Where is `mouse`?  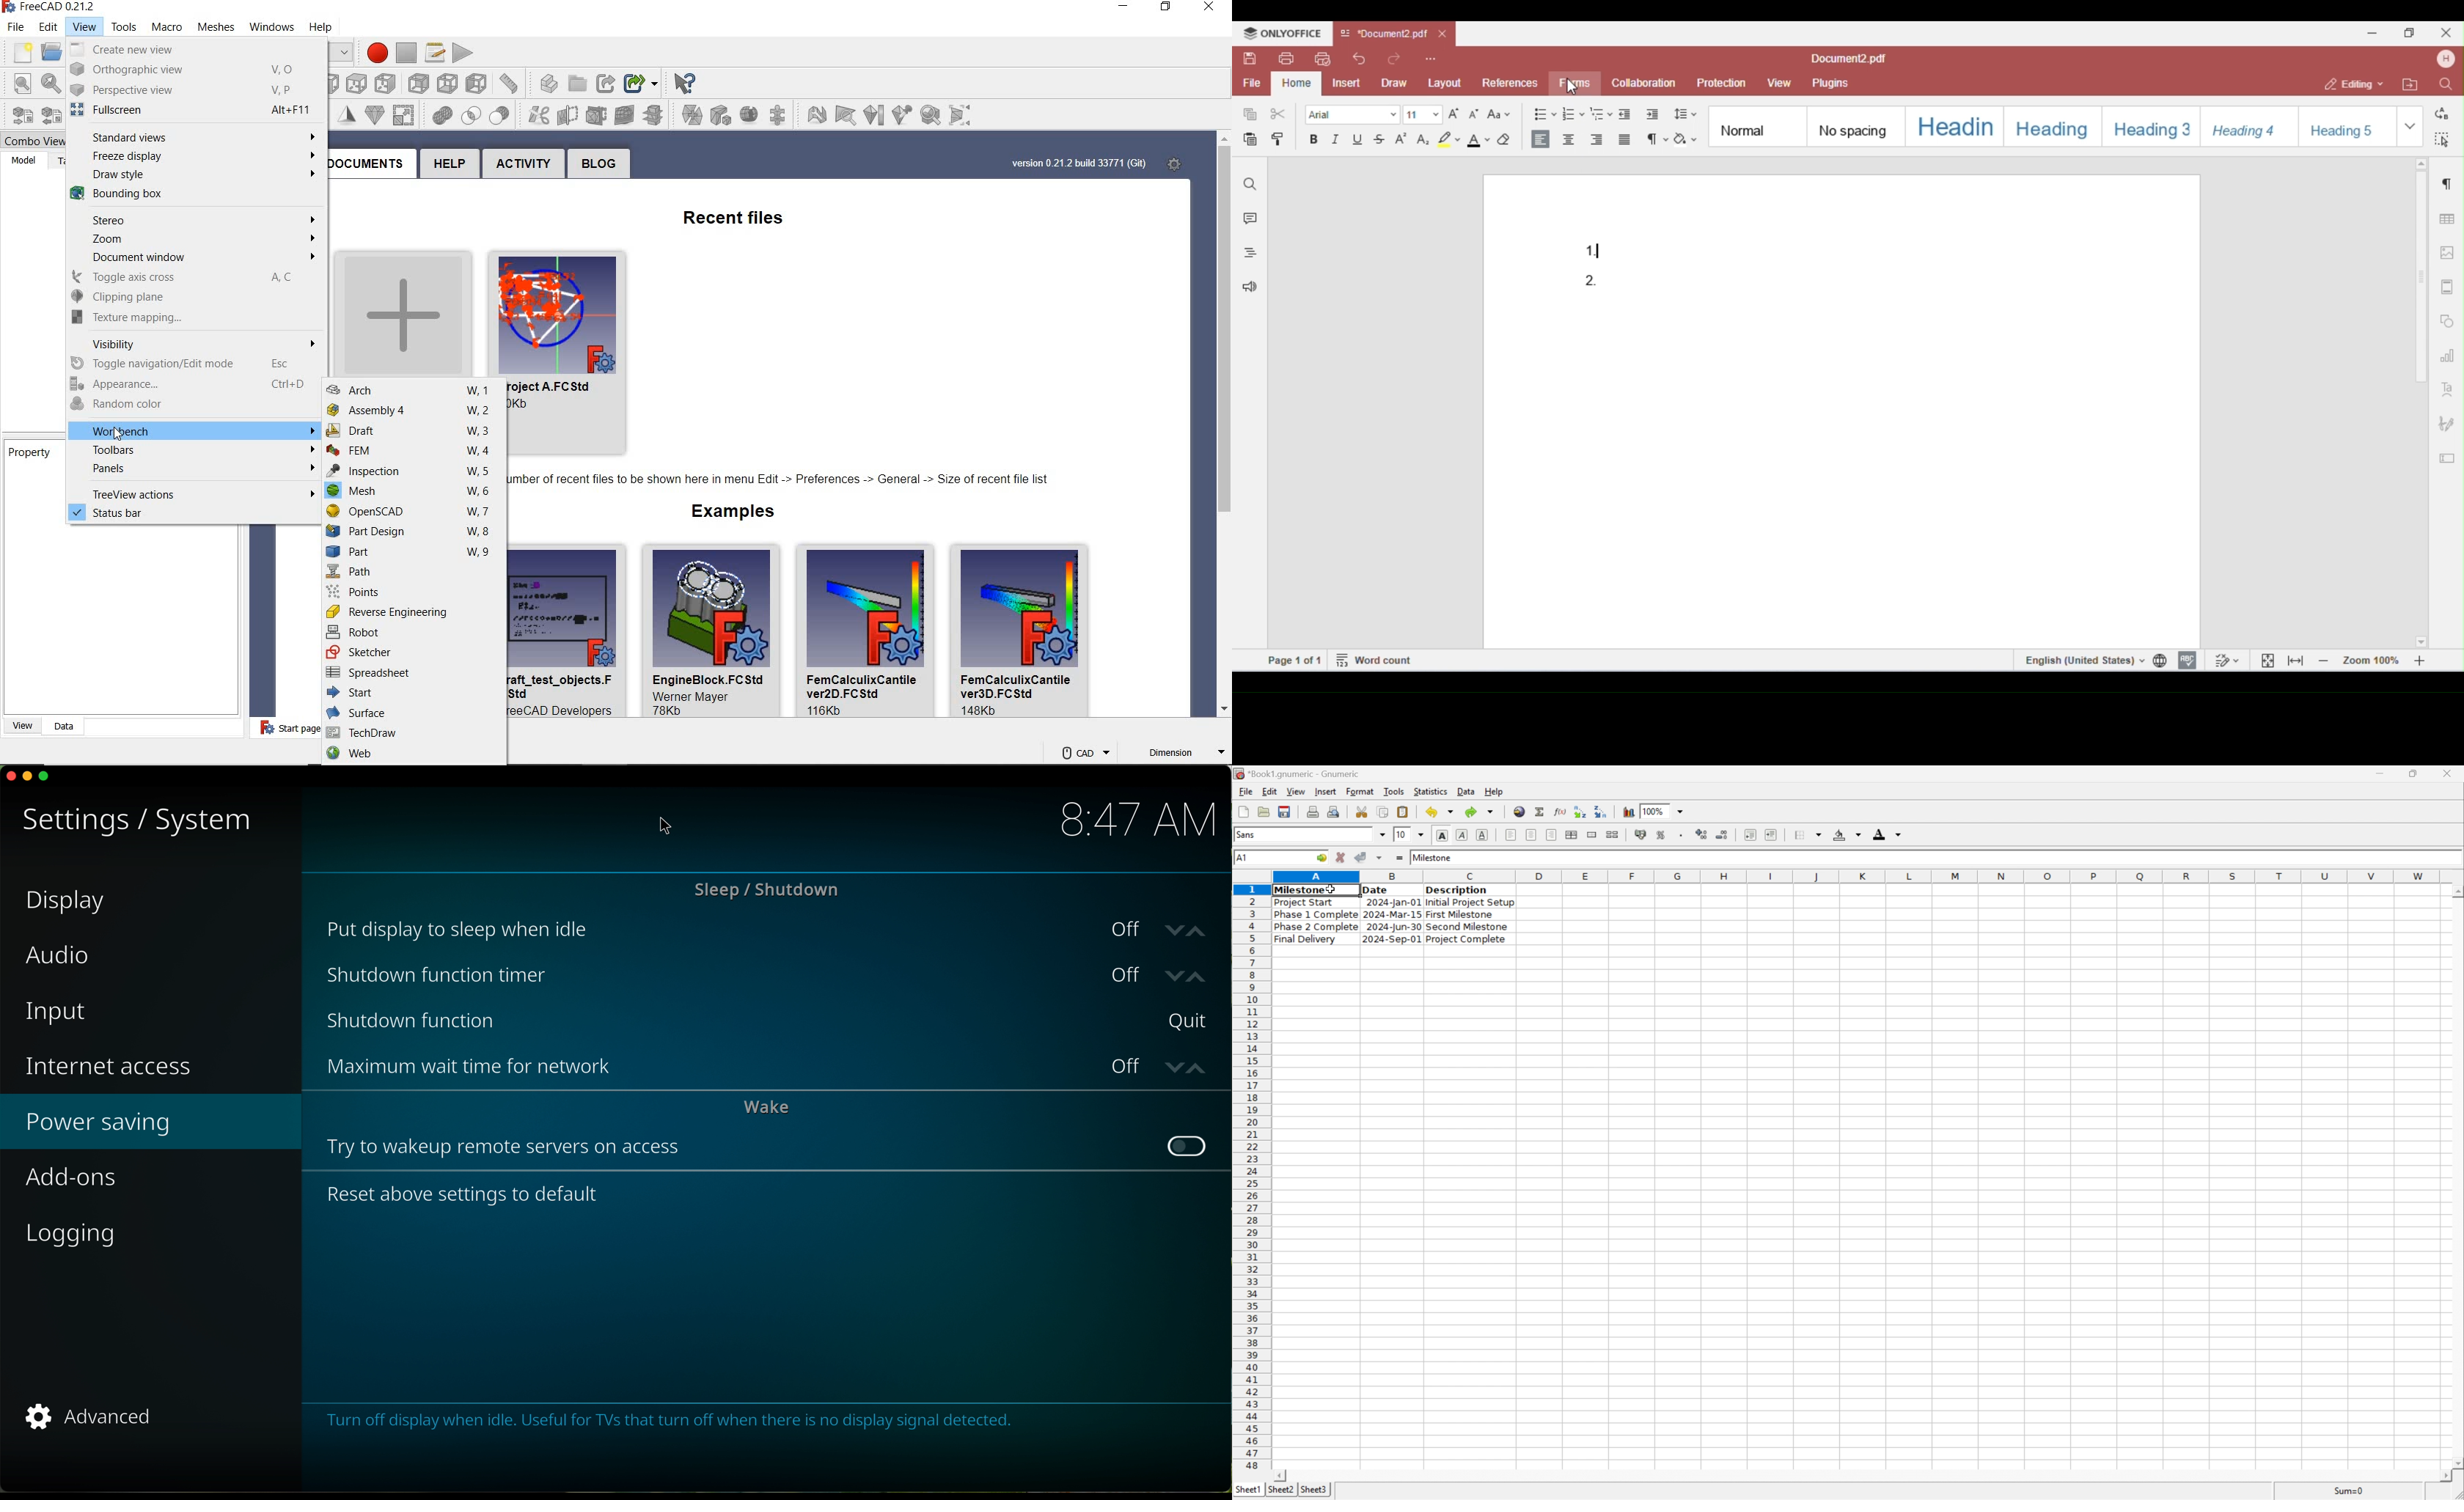 mouse is located at coordinates (668, 825).